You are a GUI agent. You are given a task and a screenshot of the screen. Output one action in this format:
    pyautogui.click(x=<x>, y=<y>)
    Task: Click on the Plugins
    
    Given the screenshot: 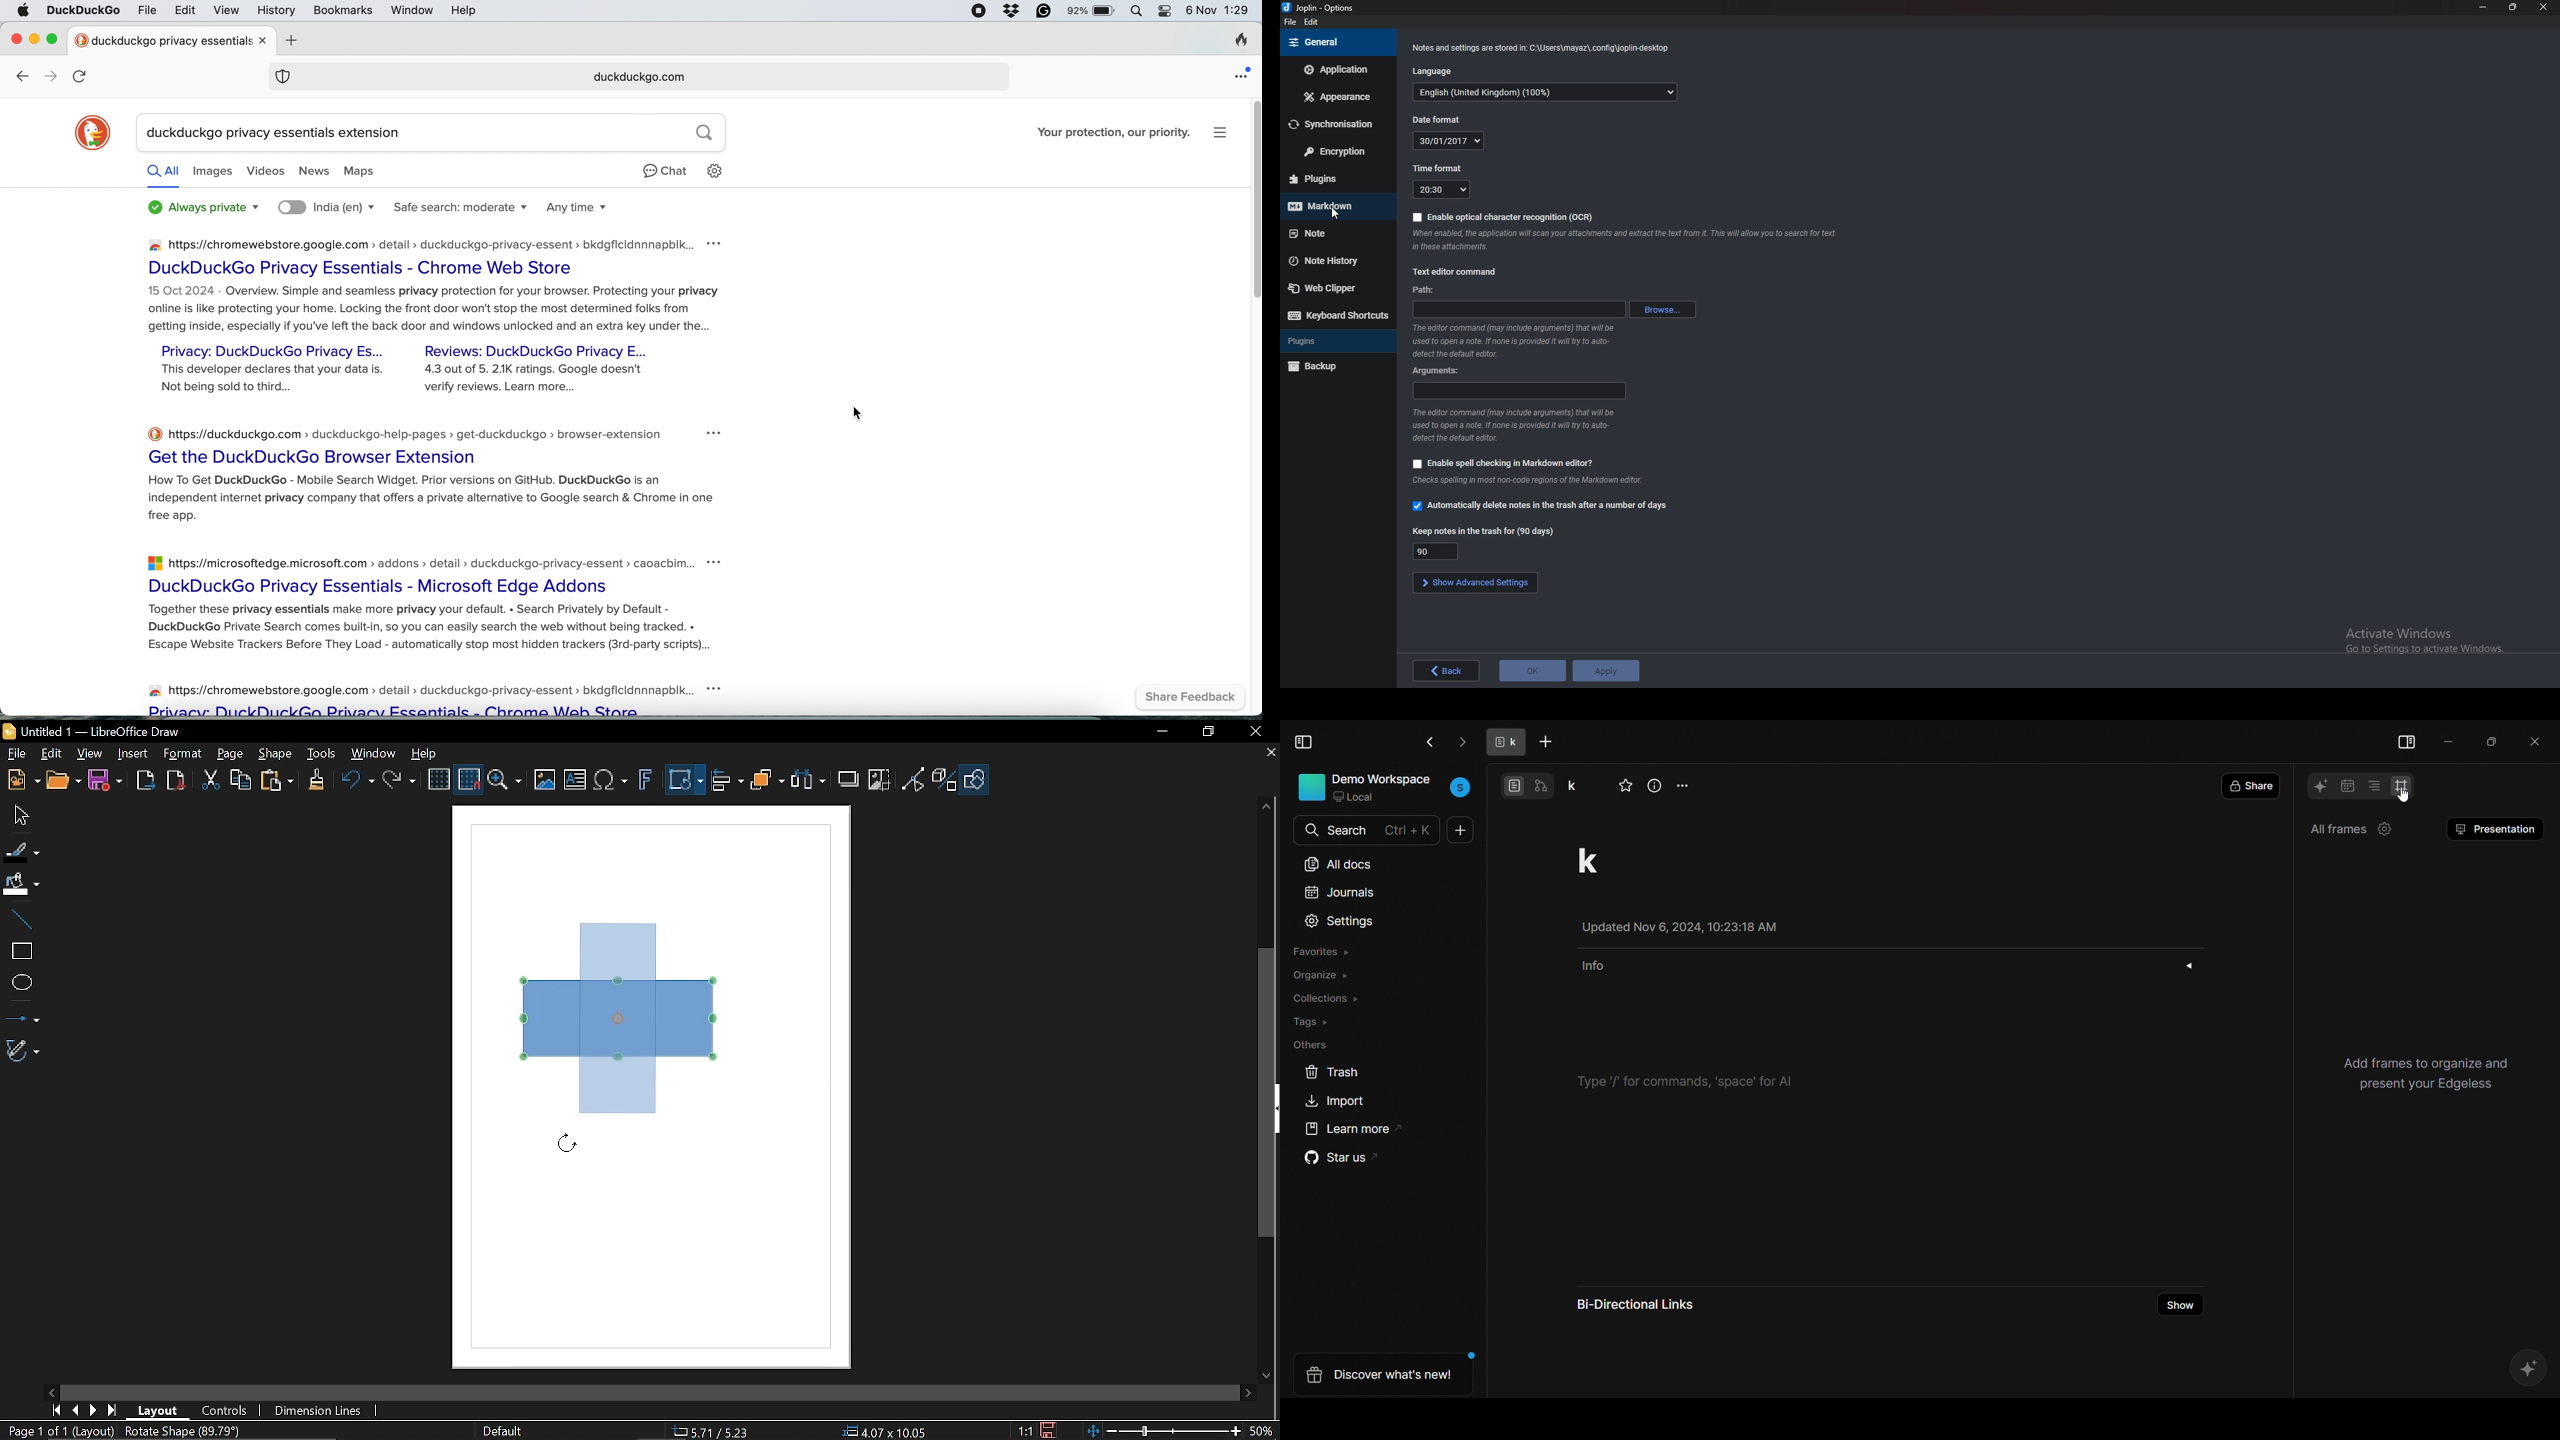 What is the action you would take?
    pyautogui.click(x=1333, y=341)
    